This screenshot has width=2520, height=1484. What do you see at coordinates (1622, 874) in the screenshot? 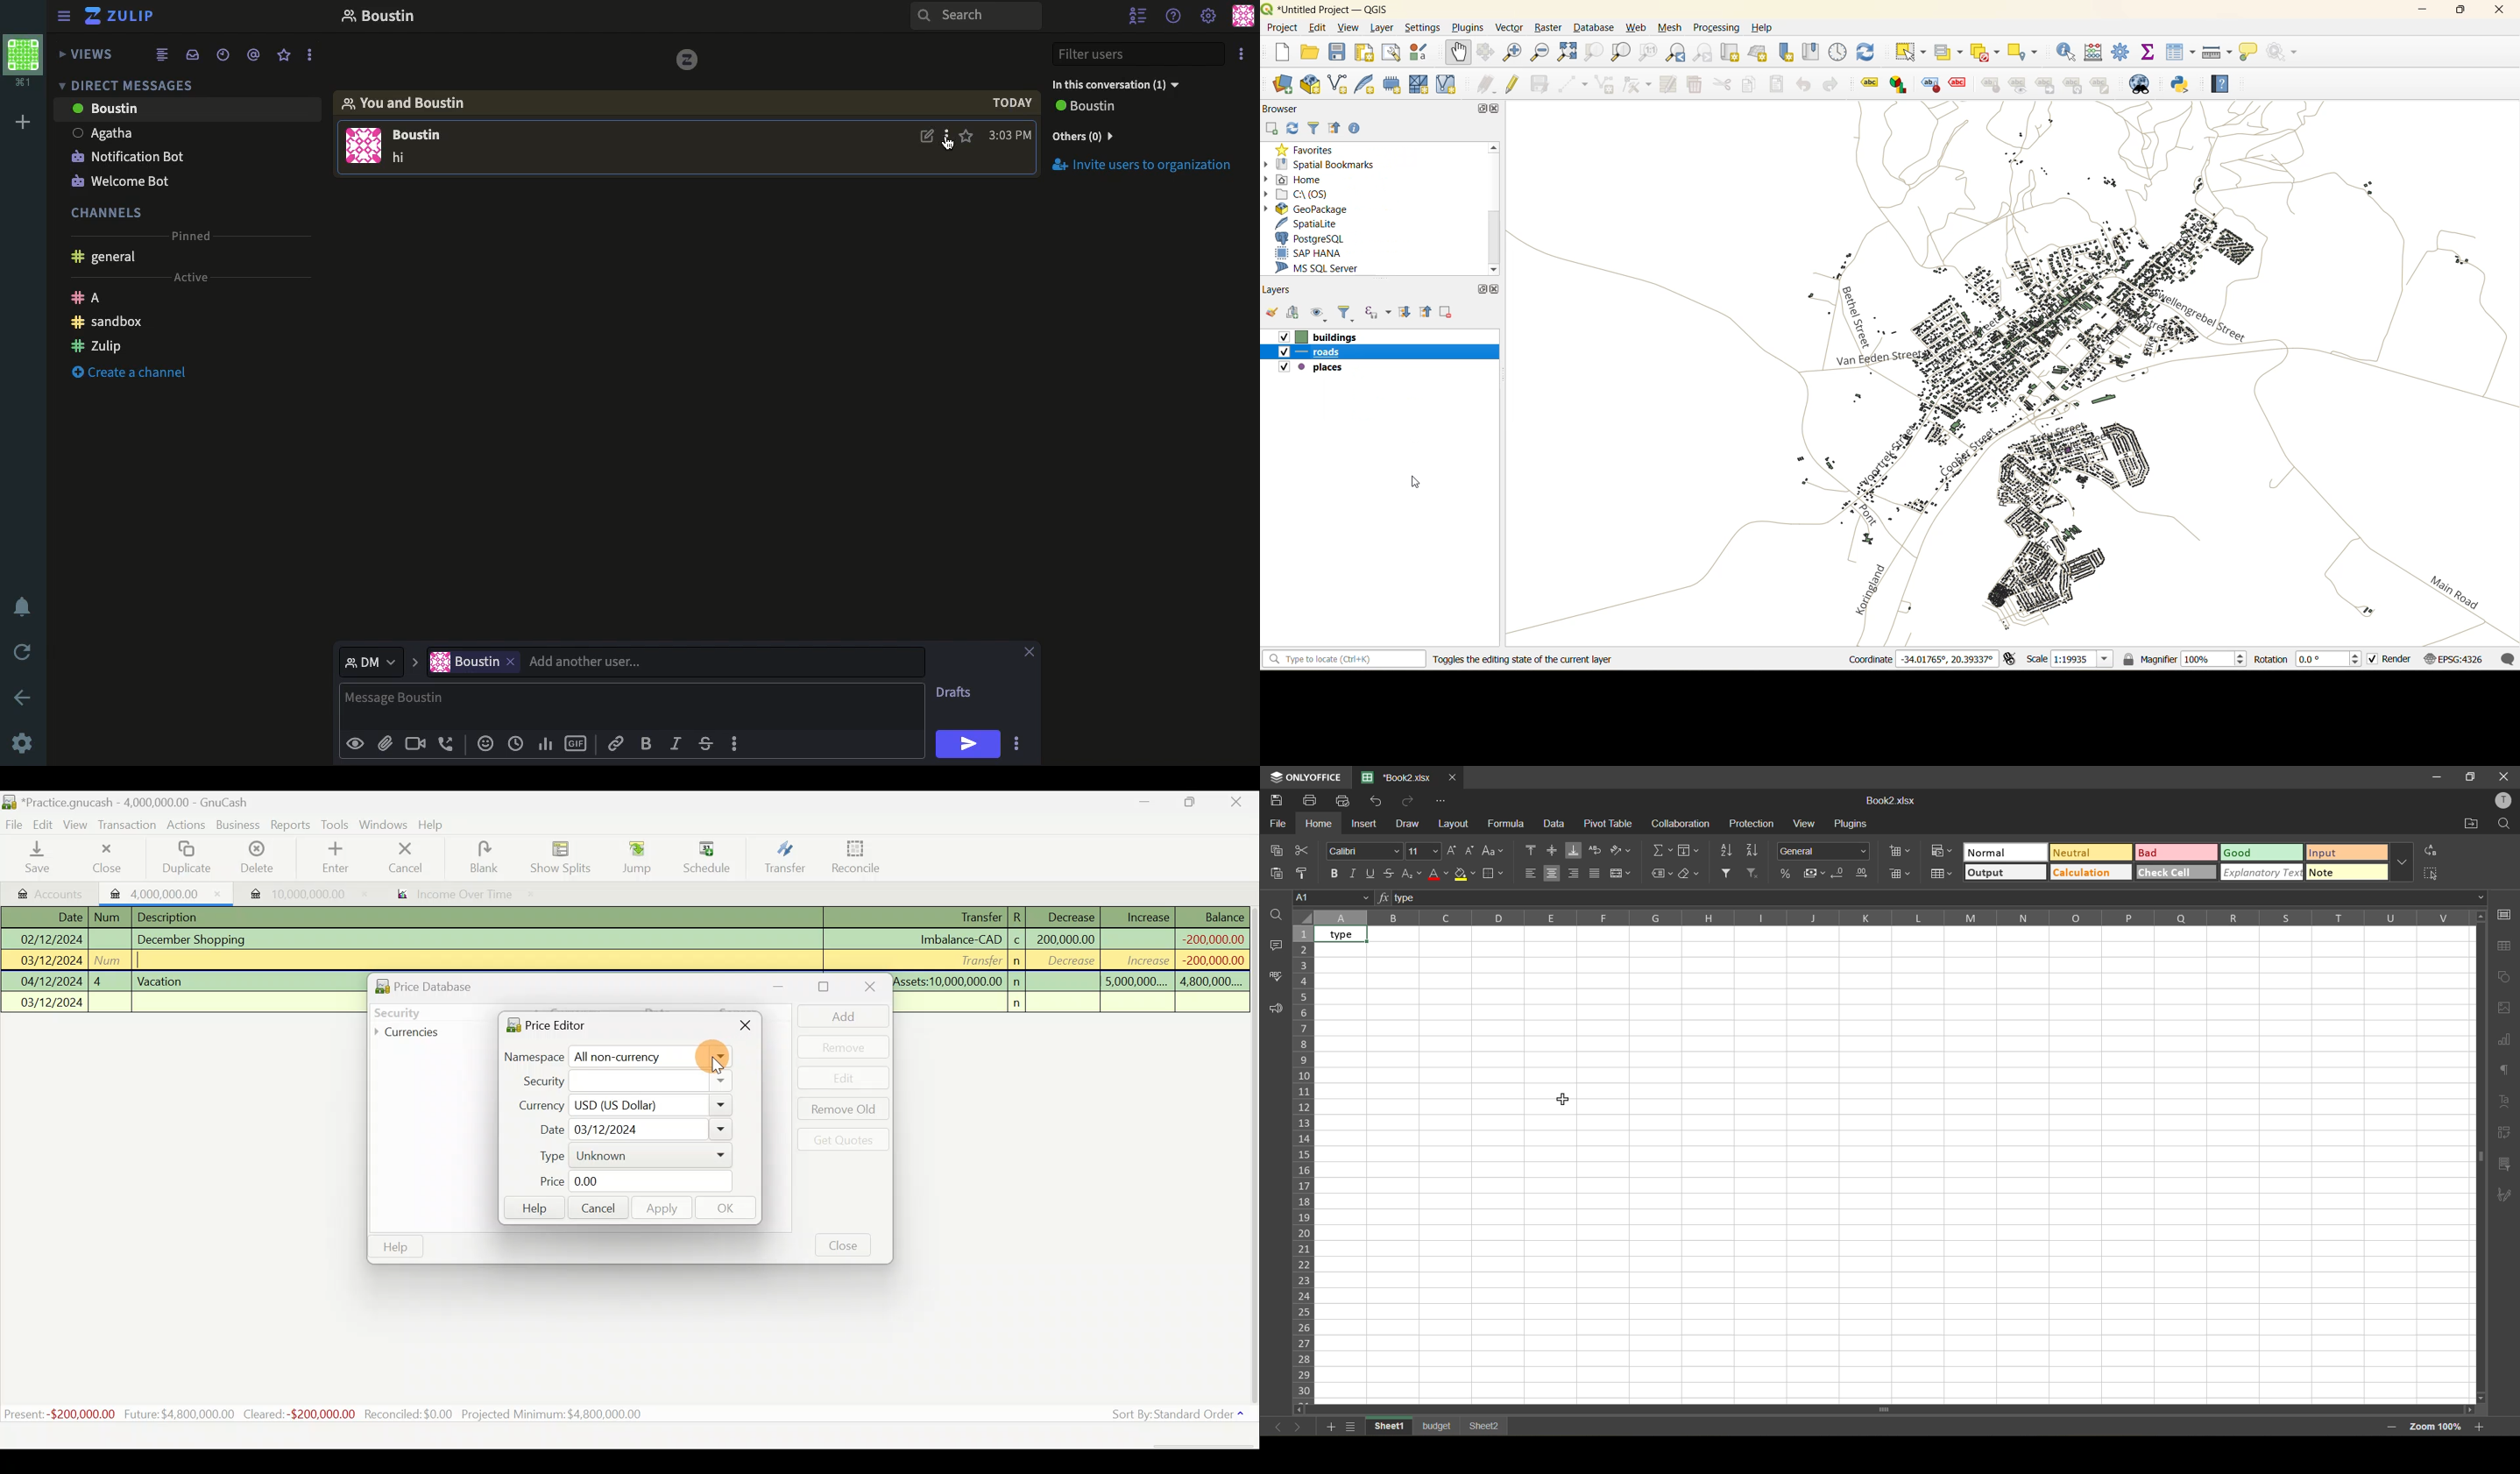
I see `merge and center` at bounding box center [1622, 874].